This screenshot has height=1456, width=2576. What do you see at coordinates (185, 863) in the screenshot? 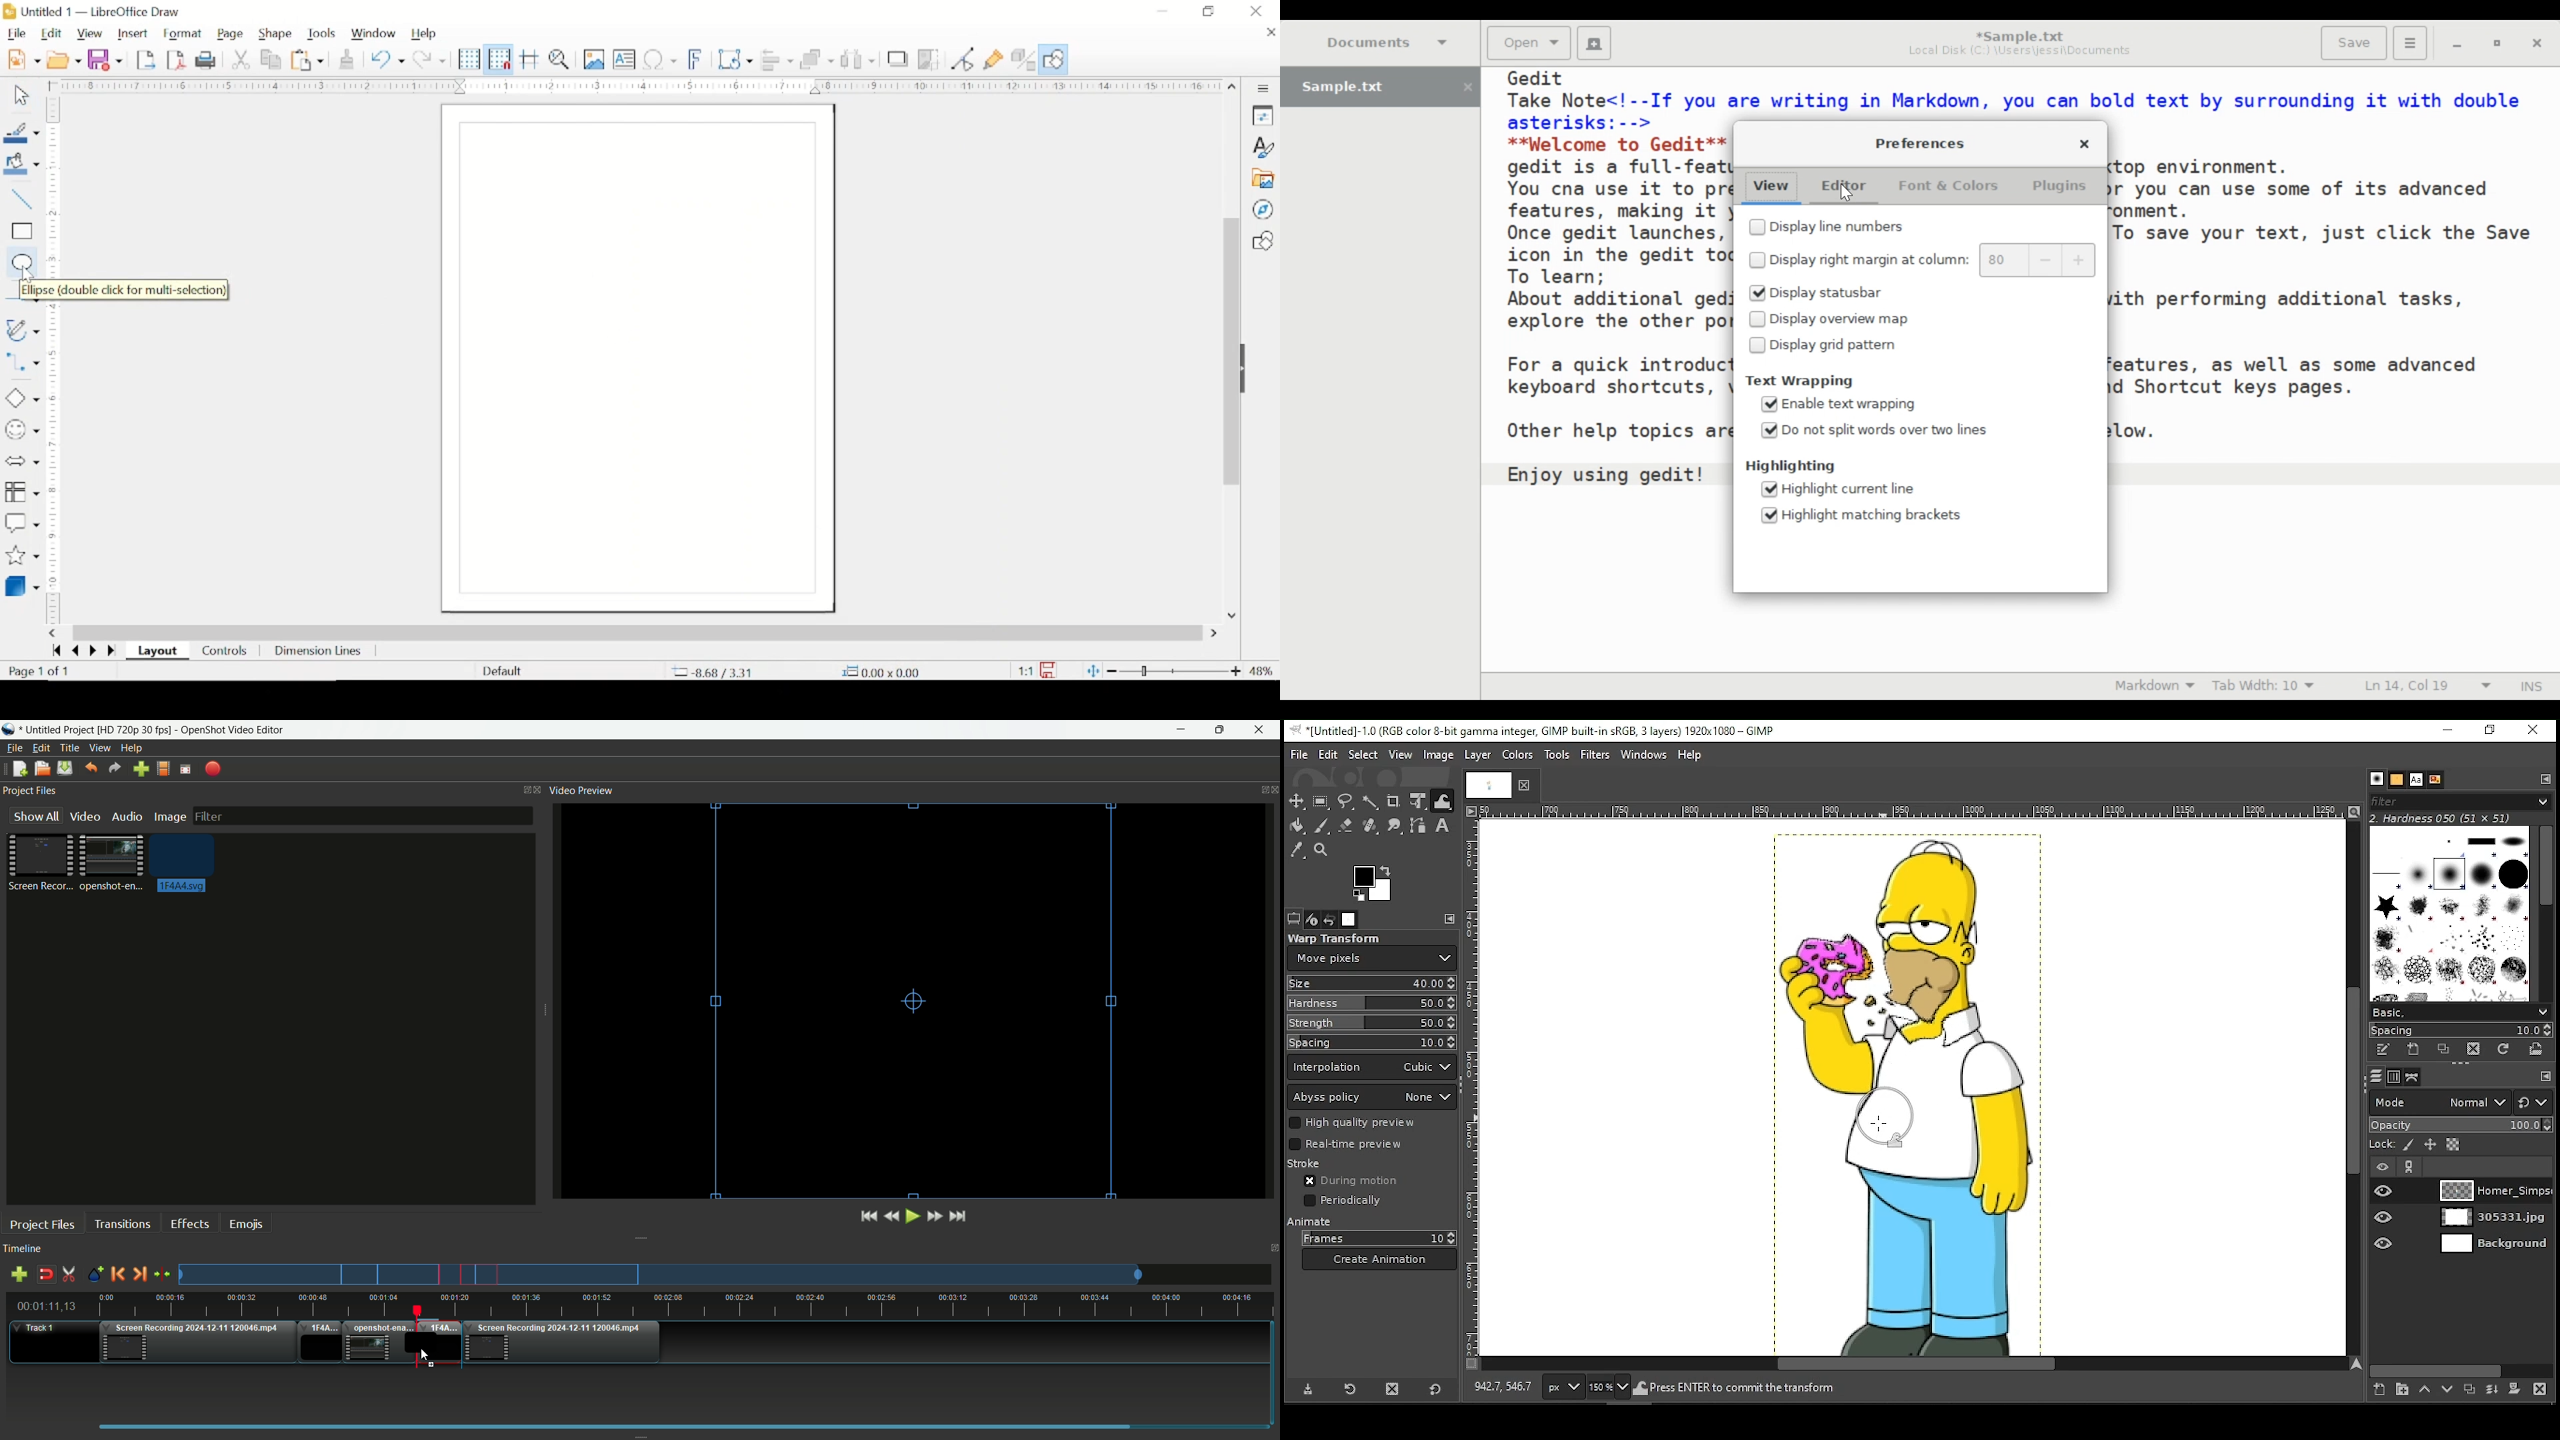
I see `Image for placeholder` at bounding box center [185, 863].